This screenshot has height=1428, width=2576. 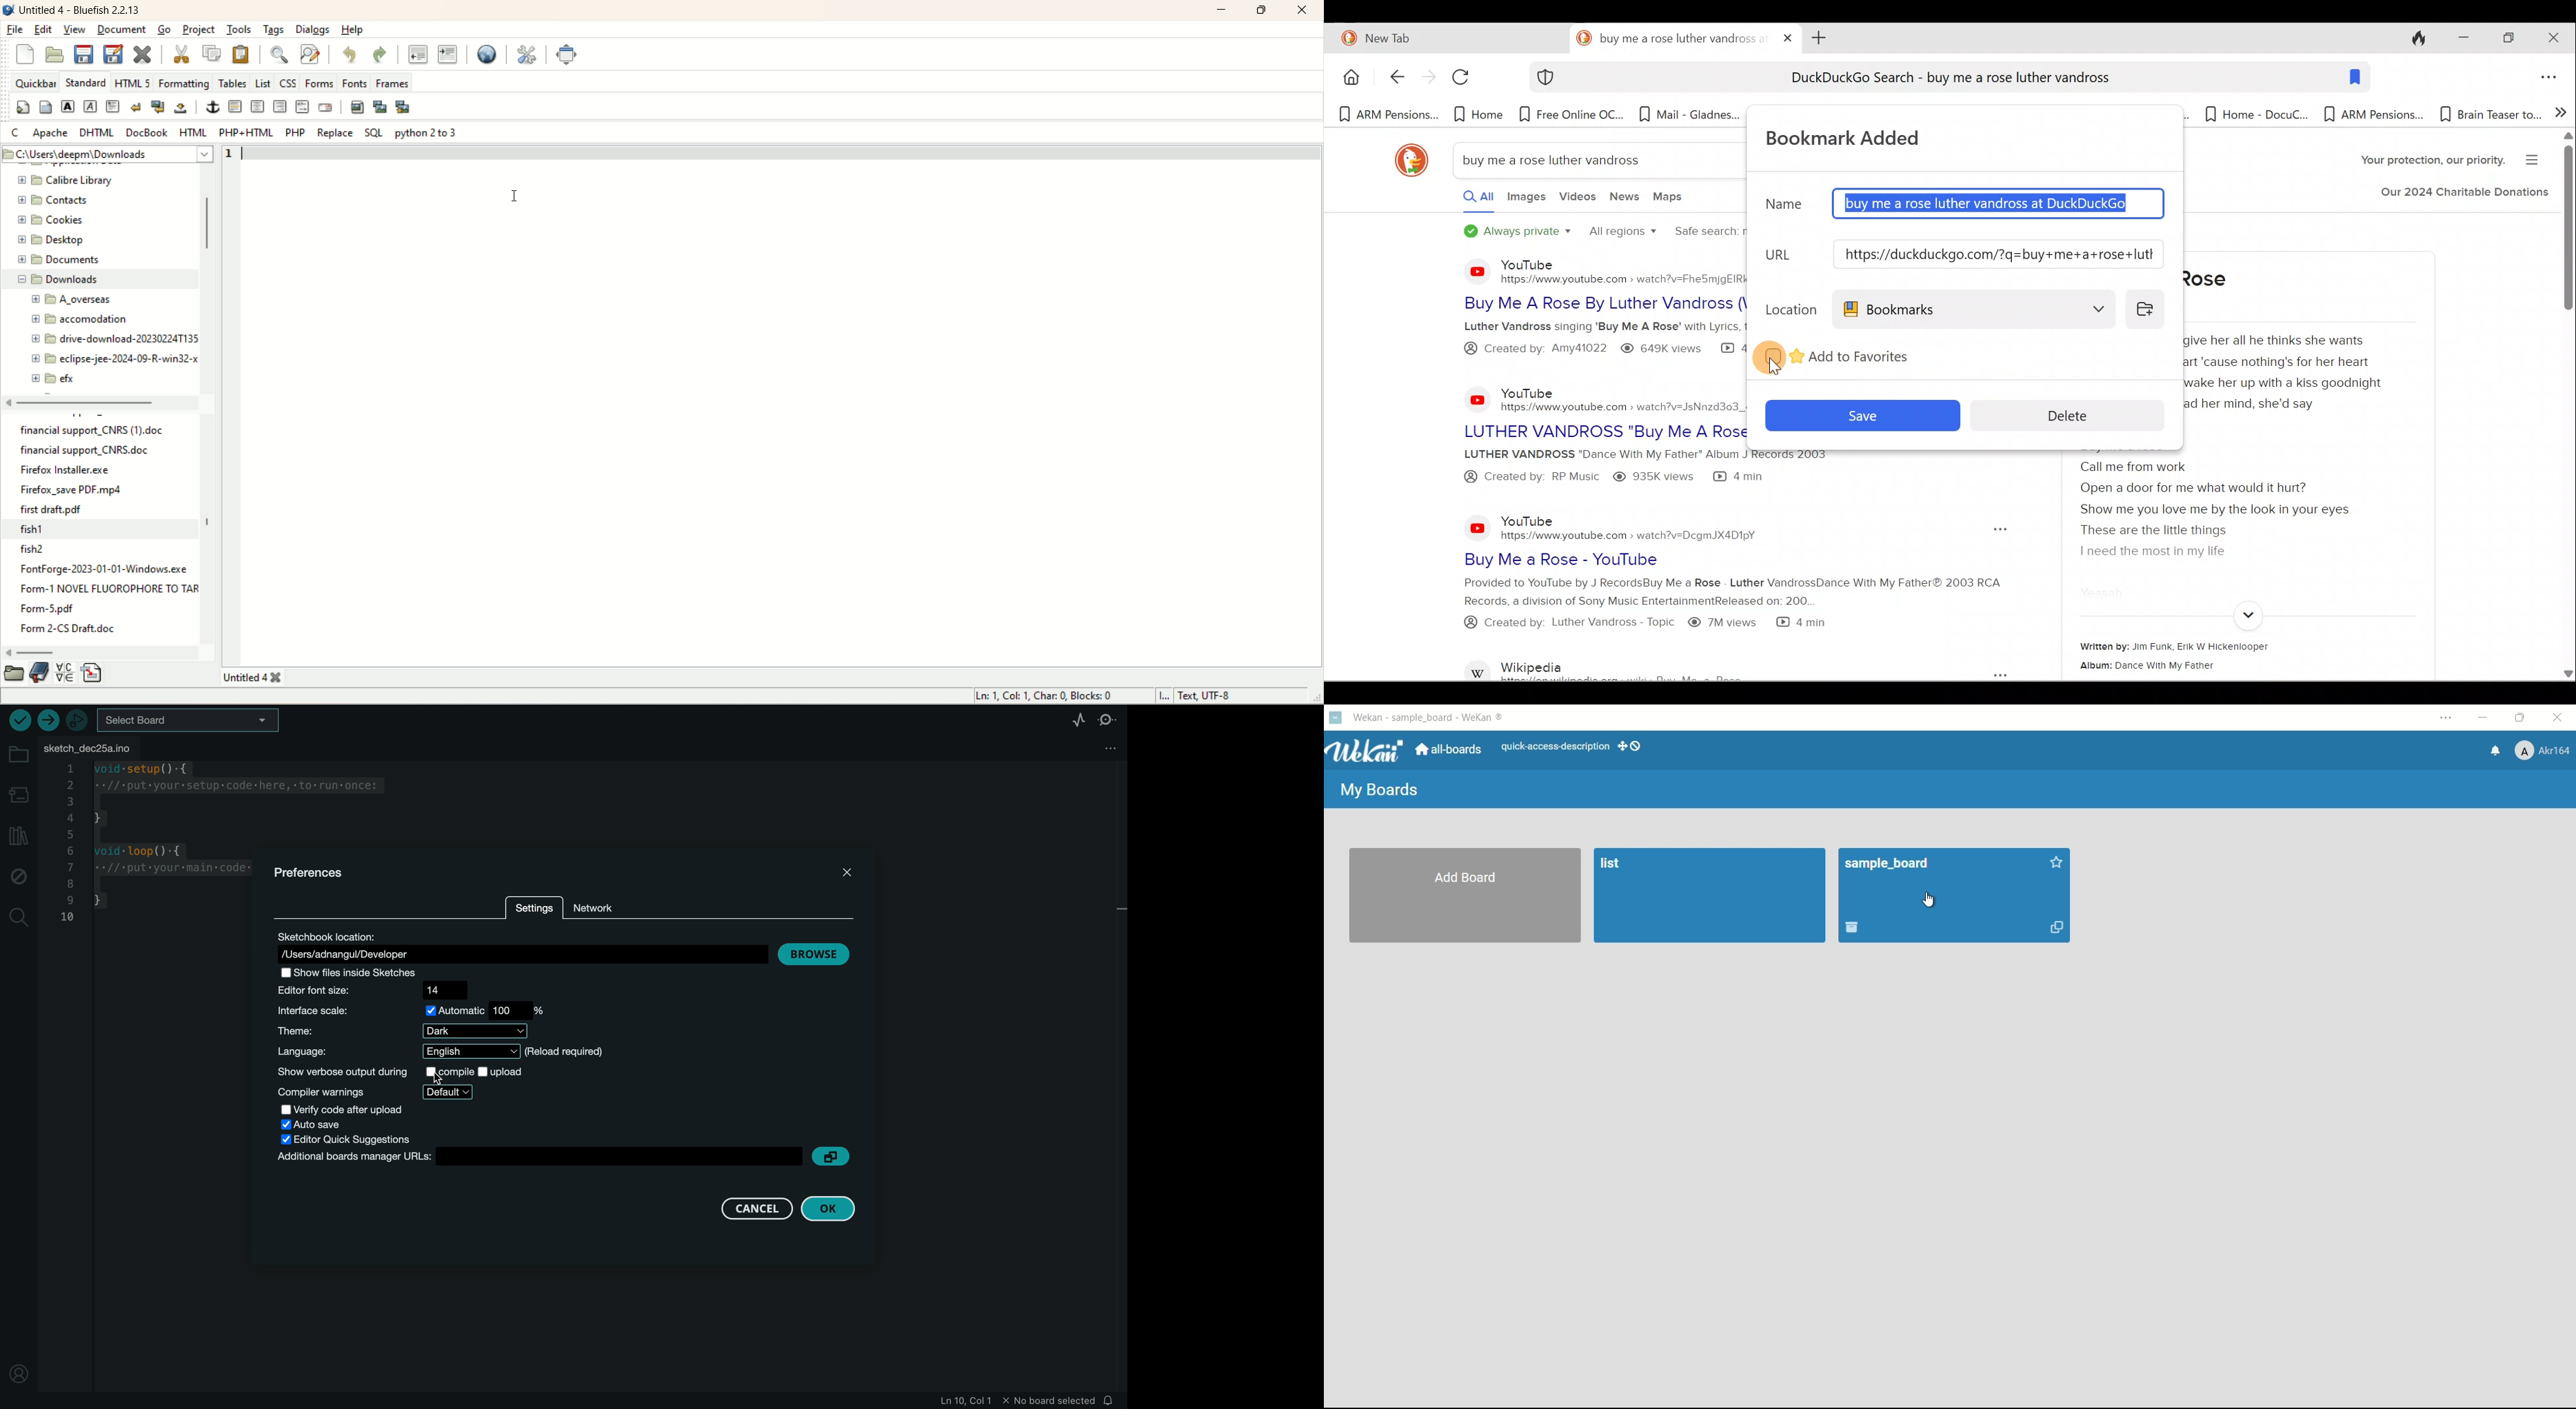 I want to click on Akr164, so click(x=2545, y=750).